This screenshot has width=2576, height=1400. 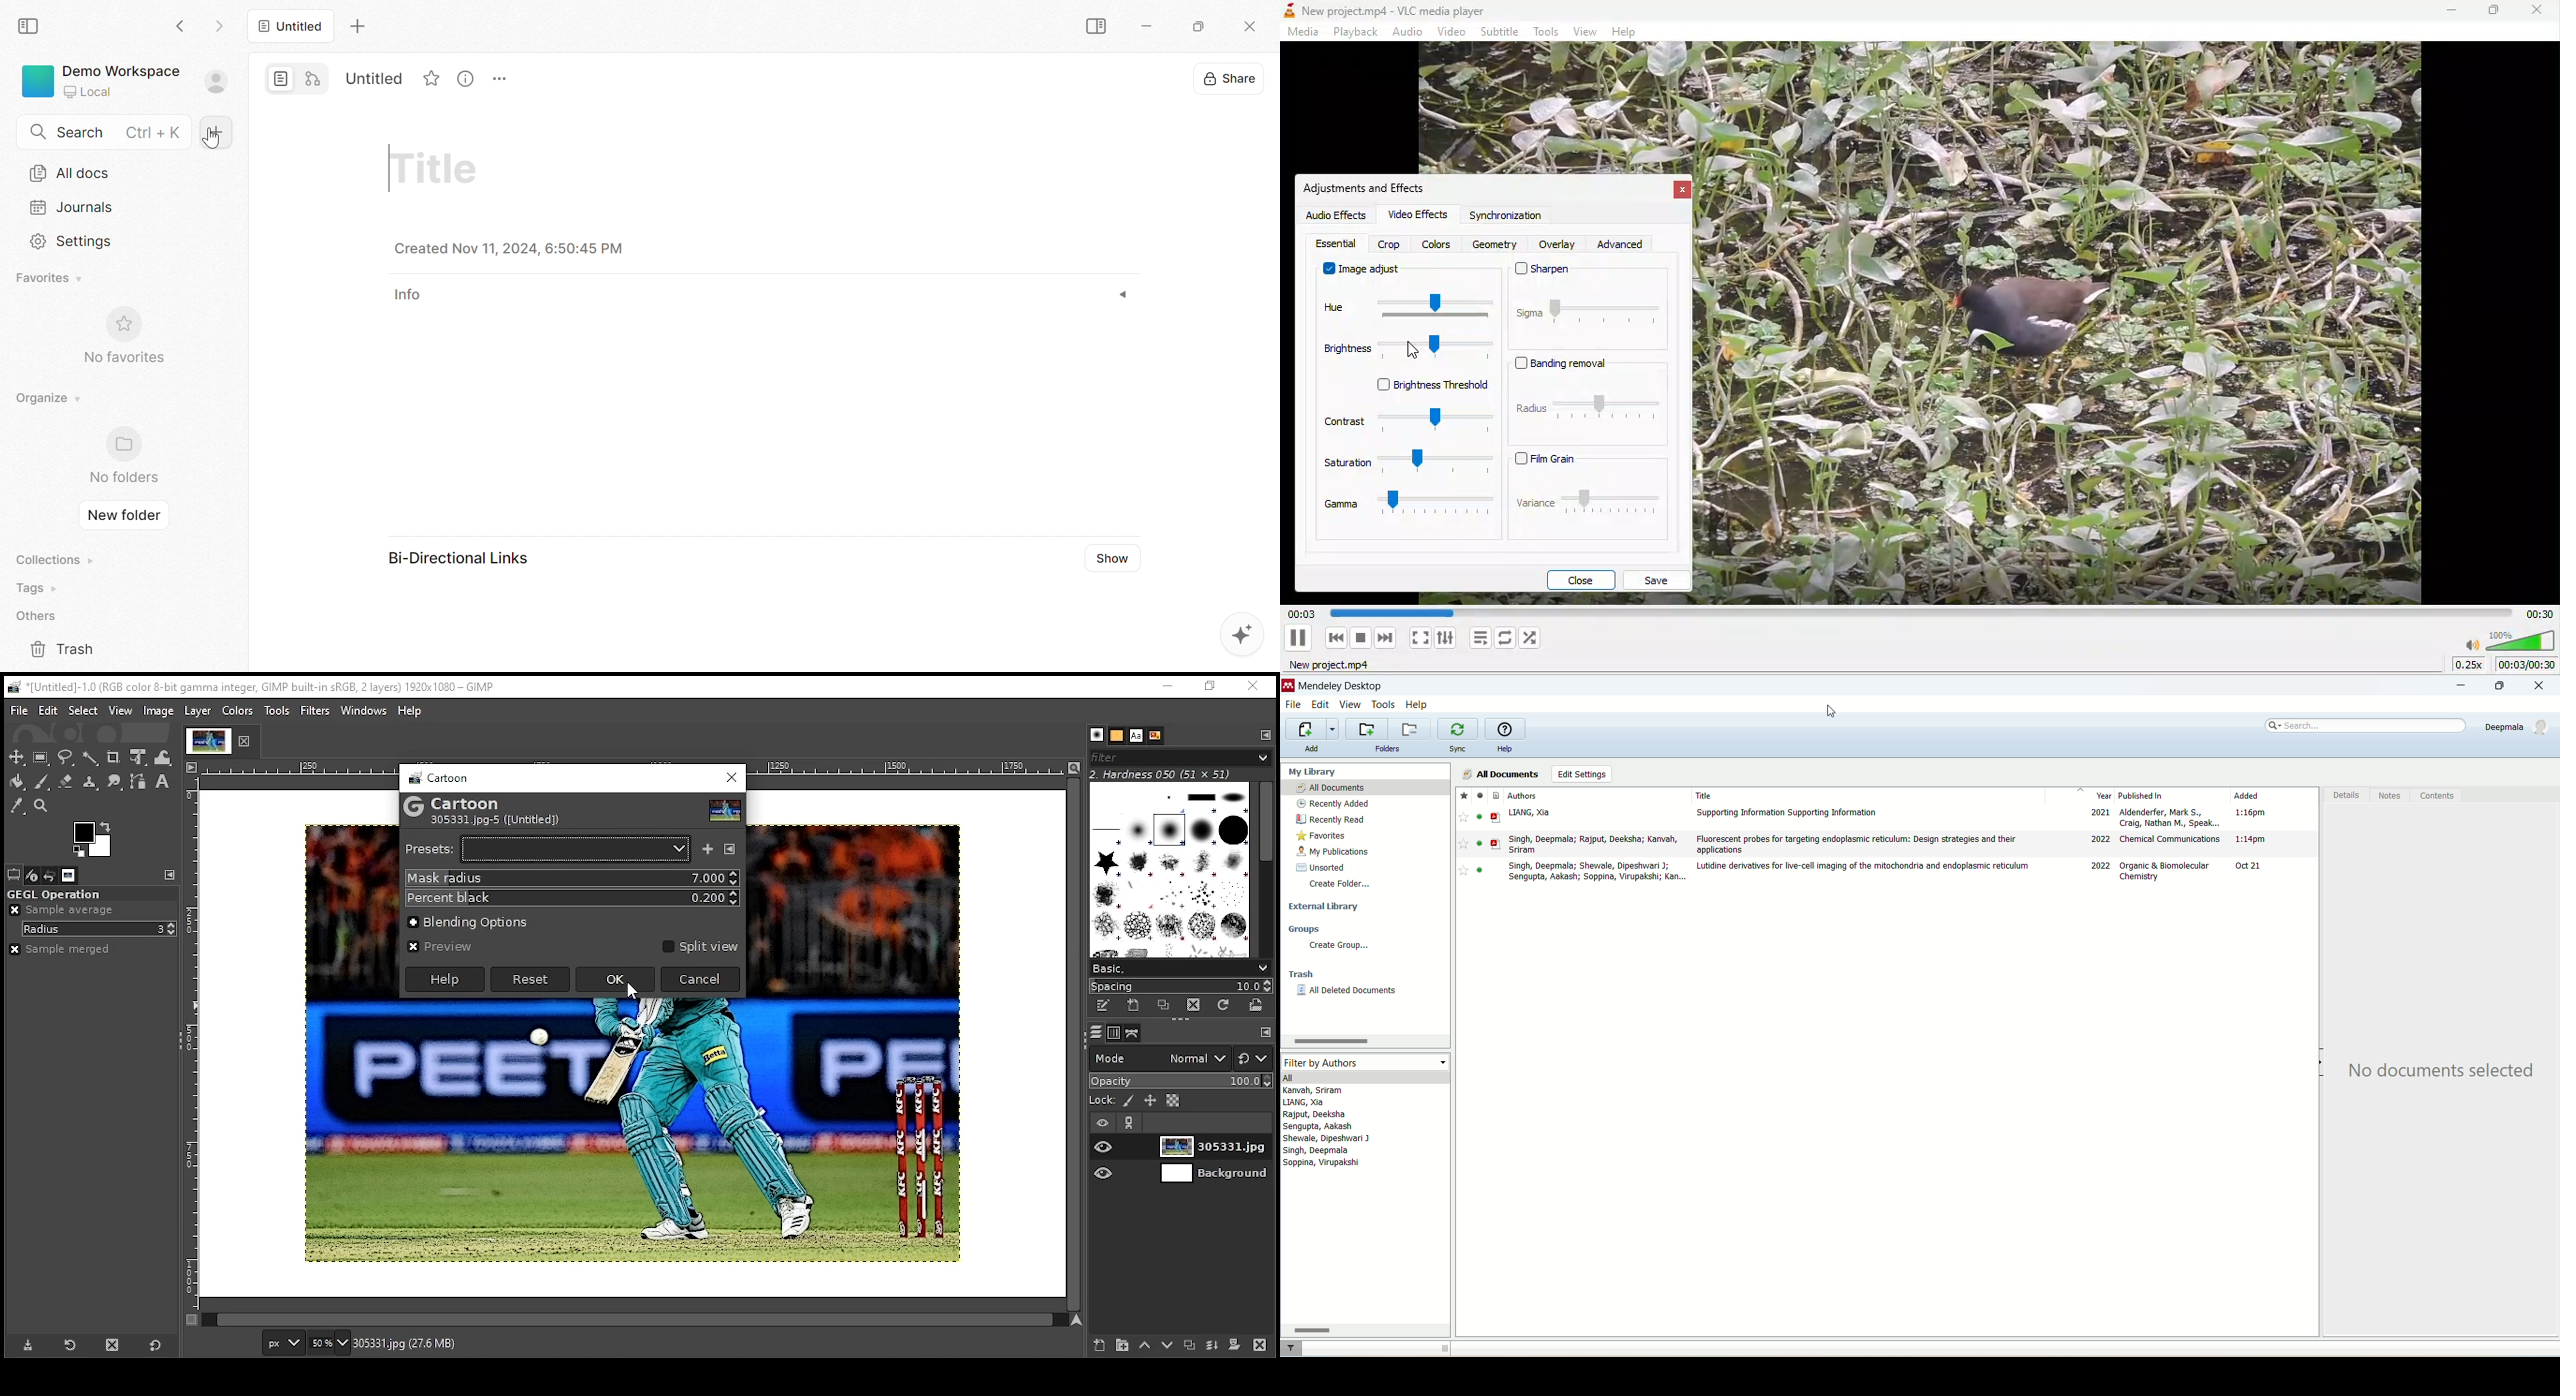 What do you see at coordinates (2101, 837) in the screenshot?
I see `2022` at bounding box center [2101, 837].